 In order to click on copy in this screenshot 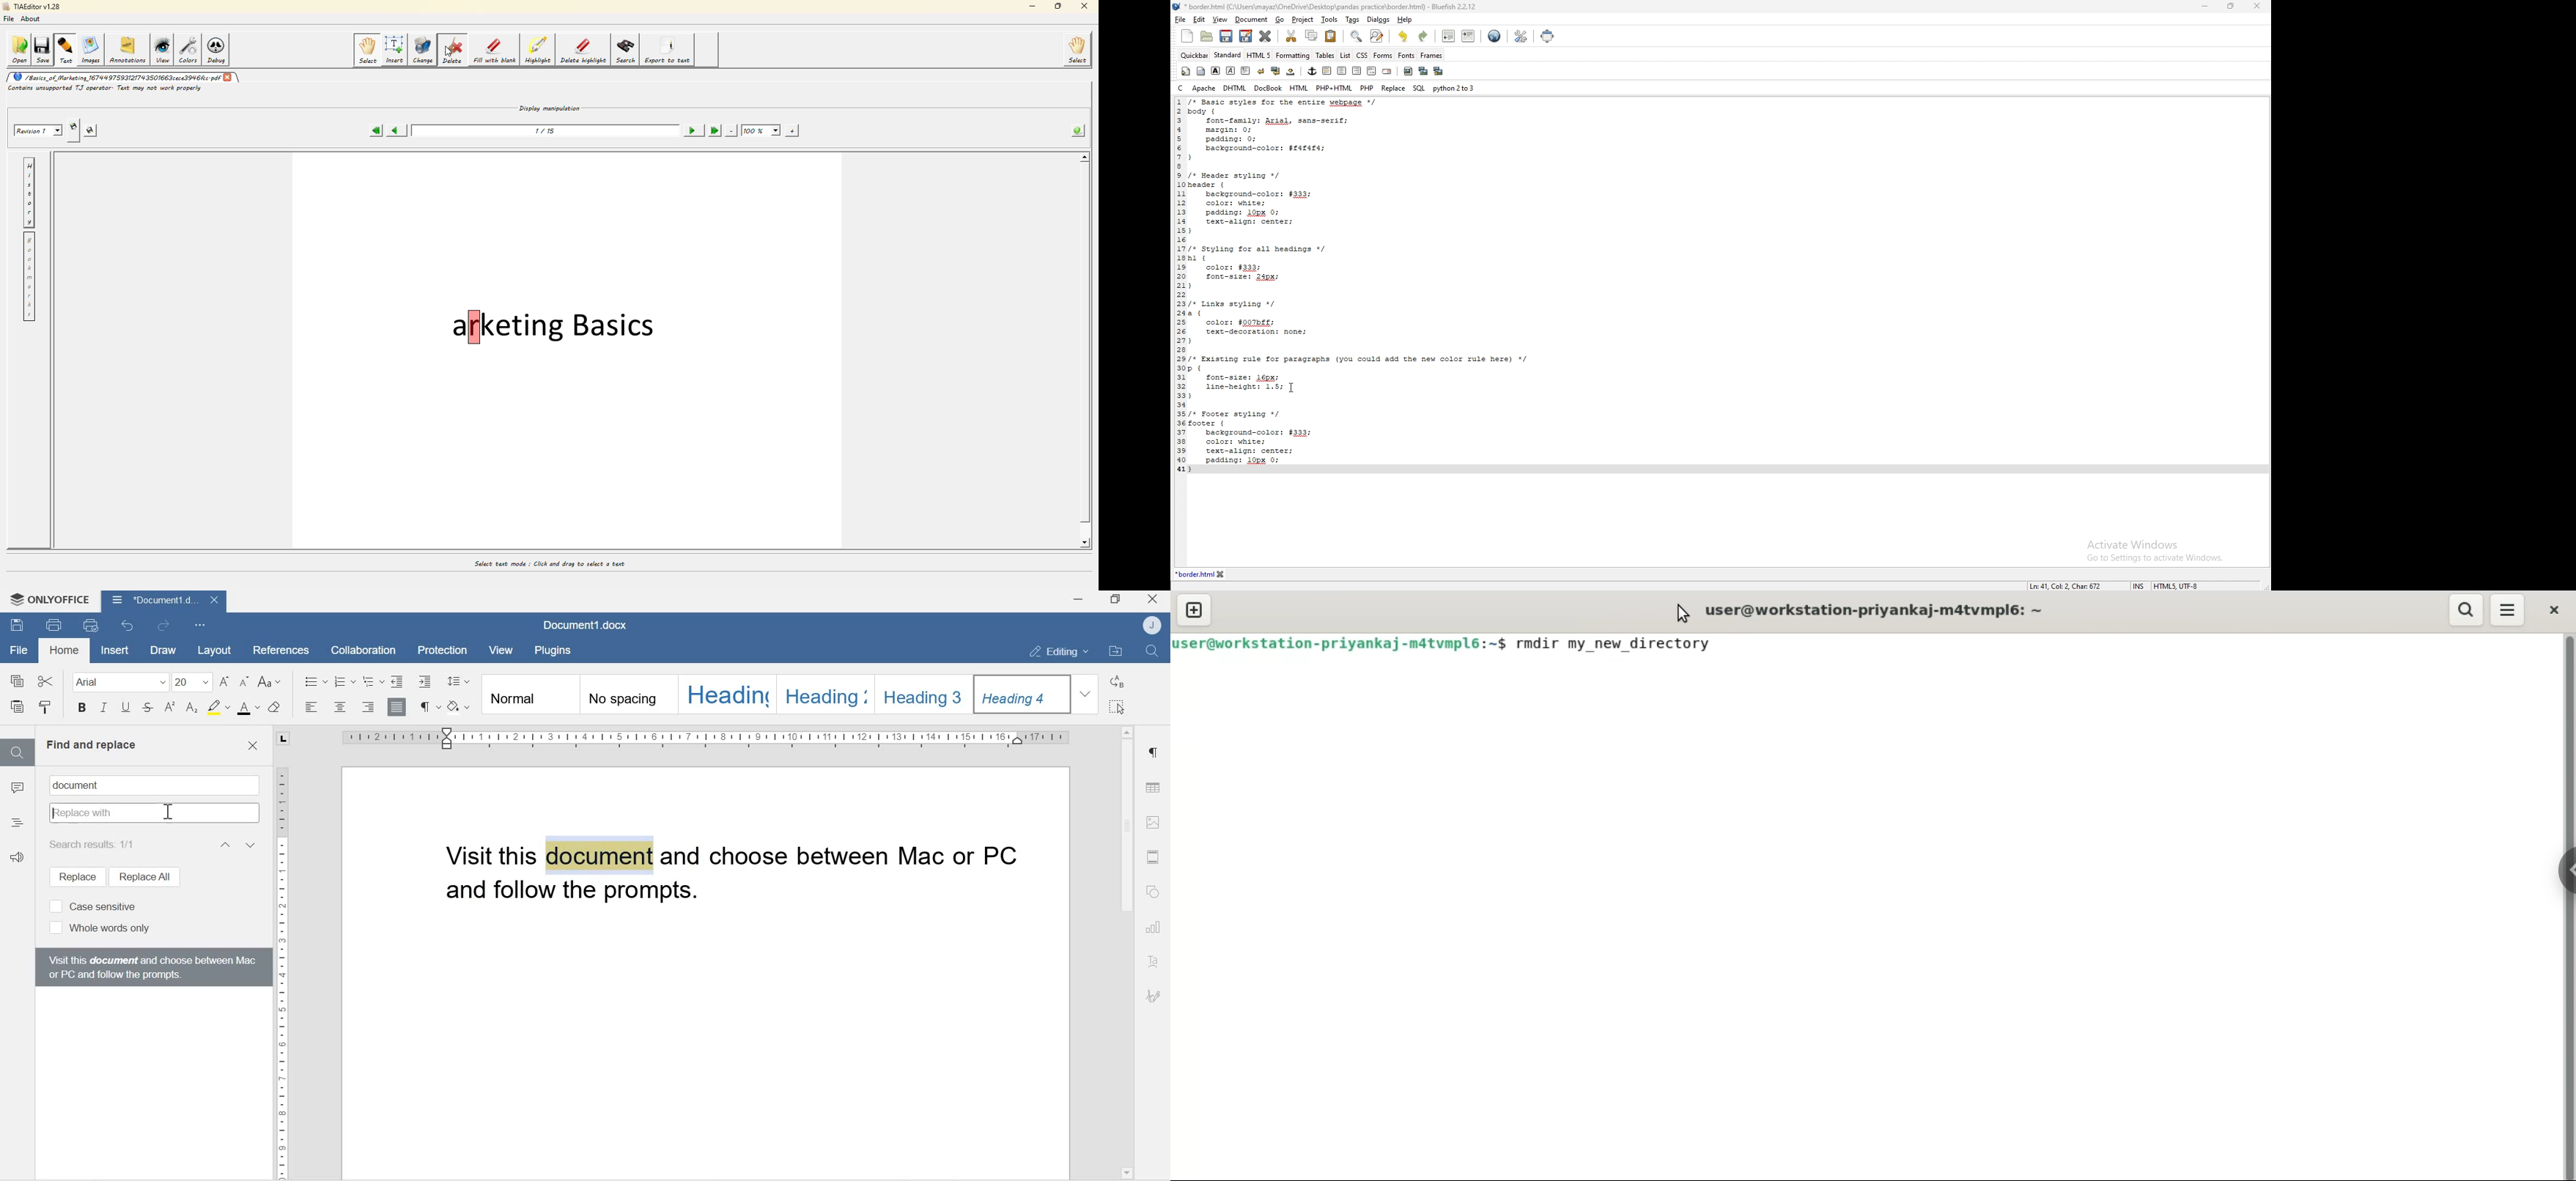, I will do `click(1310, 36)`.